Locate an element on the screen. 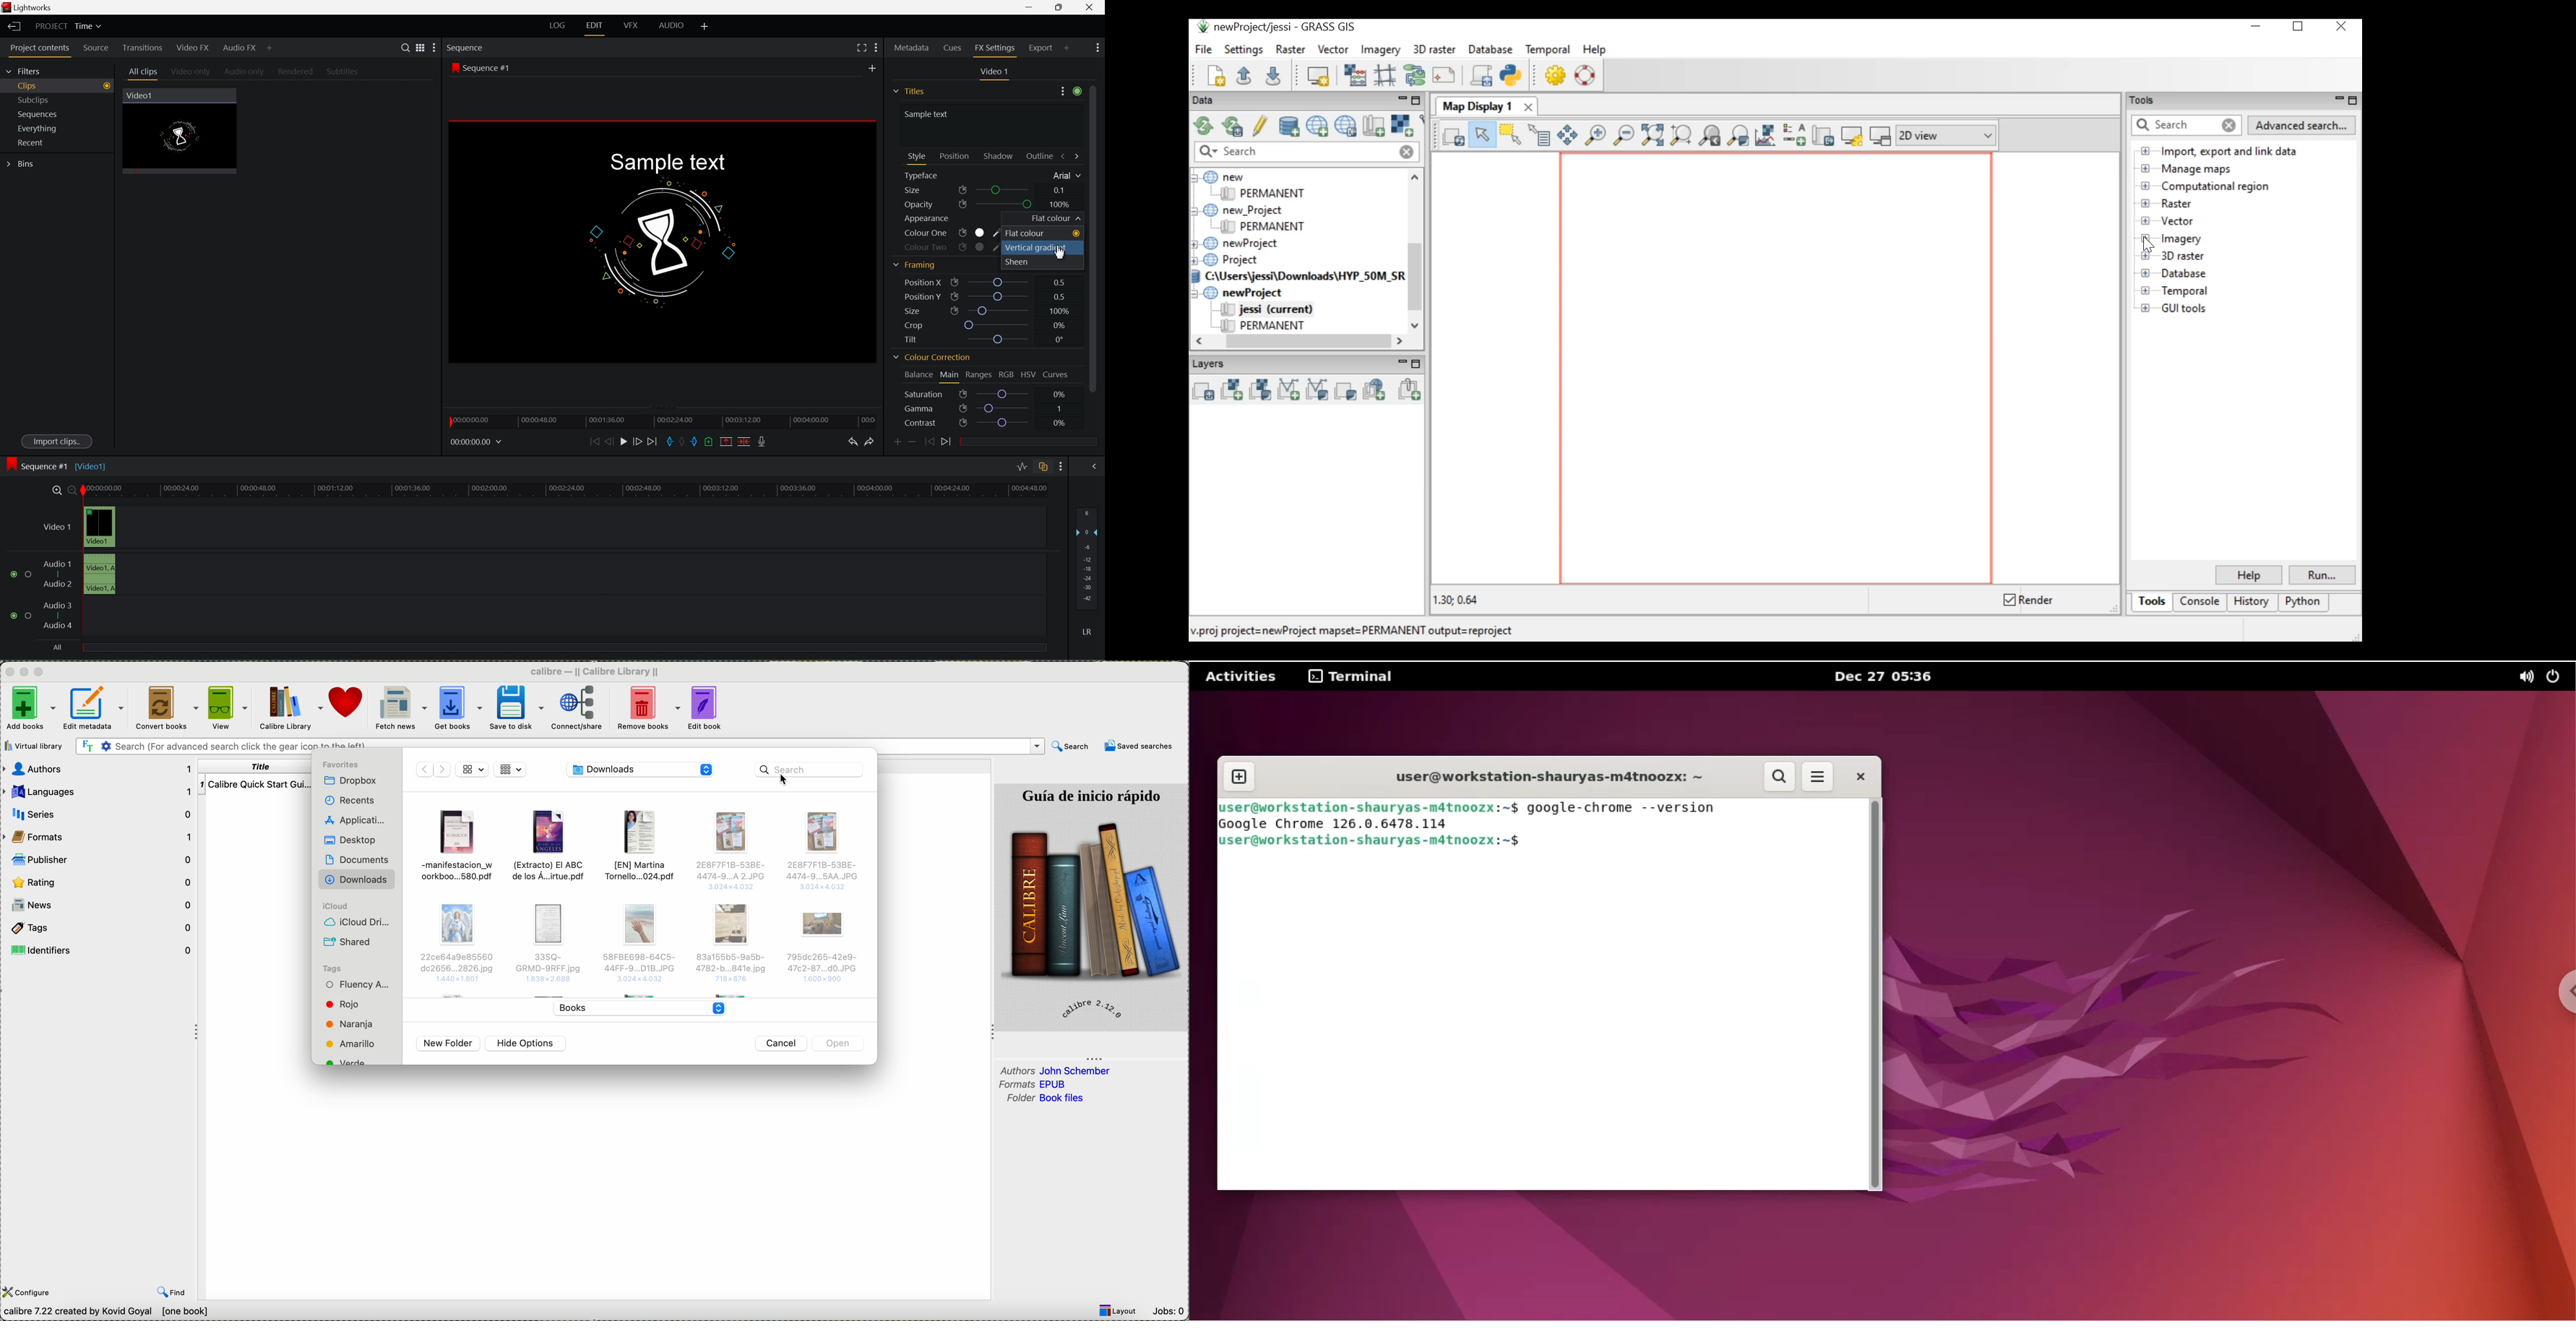 The width and height of the screenshot is (2576, 1344). Calibre library is located at coordinates (290, 709).